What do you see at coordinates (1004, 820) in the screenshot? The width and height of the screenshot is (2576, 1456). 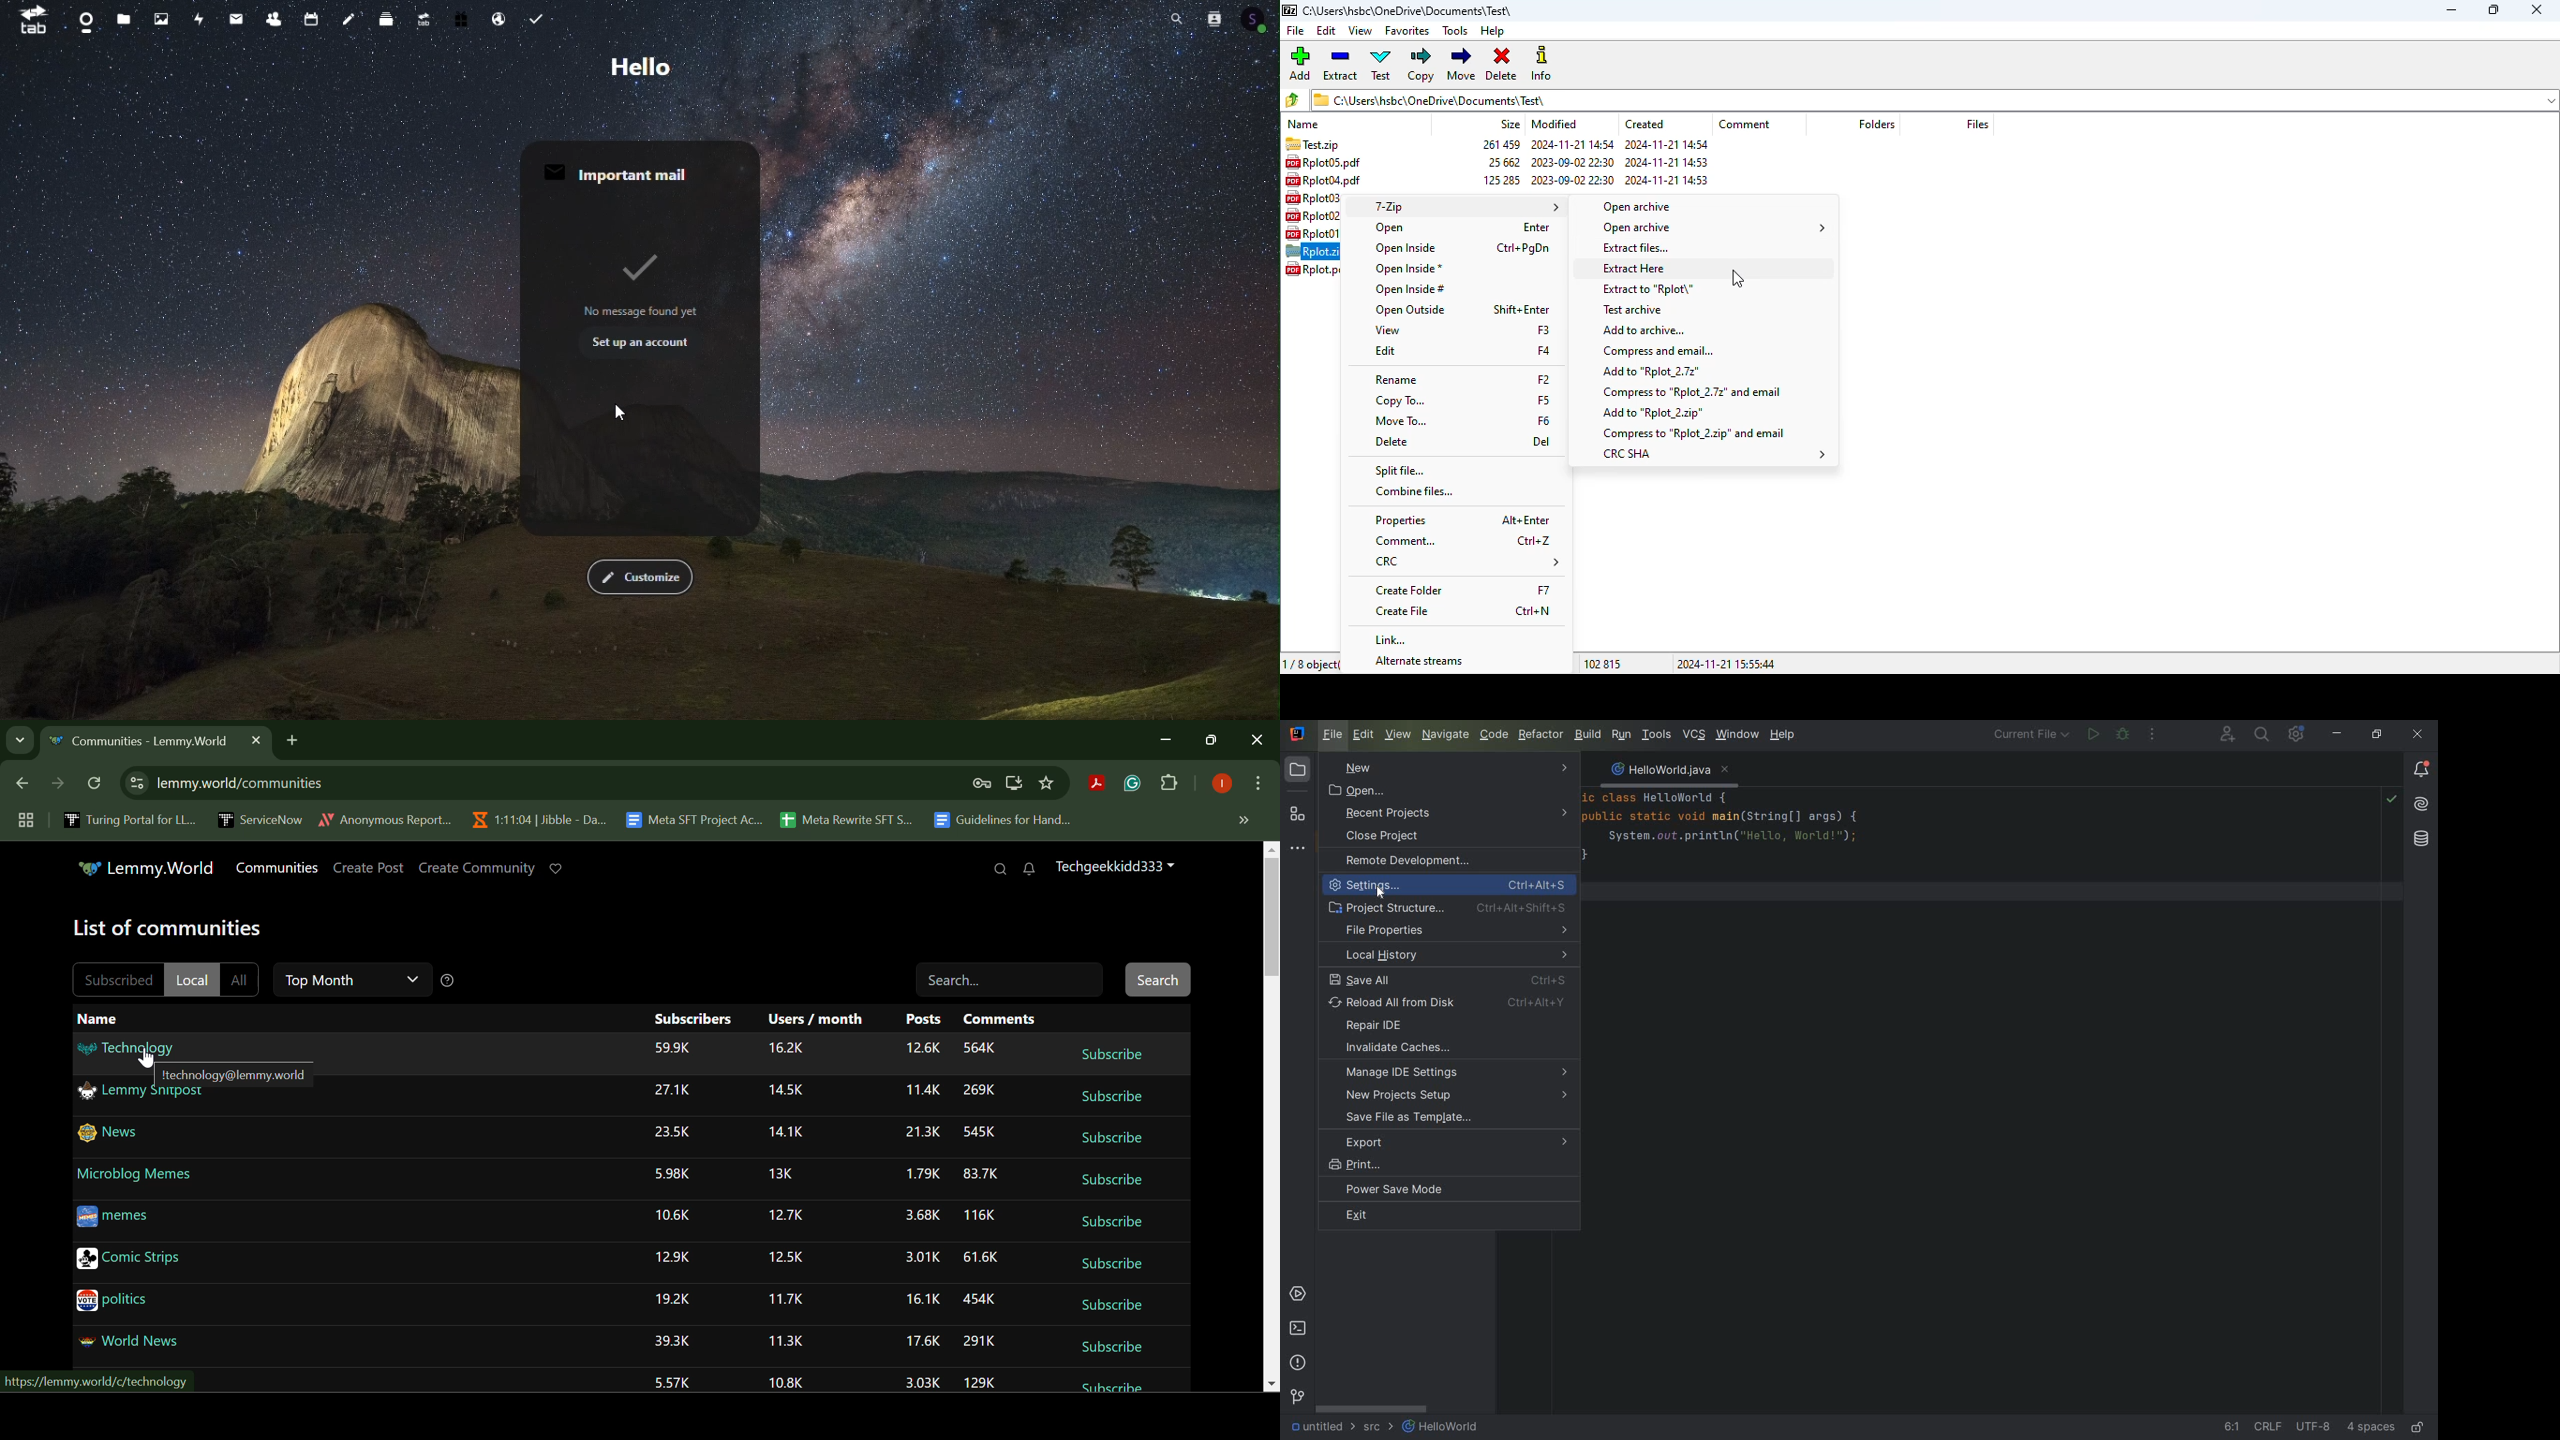 I see `Guidelines for Handling` at bounding box center [1004, 820].